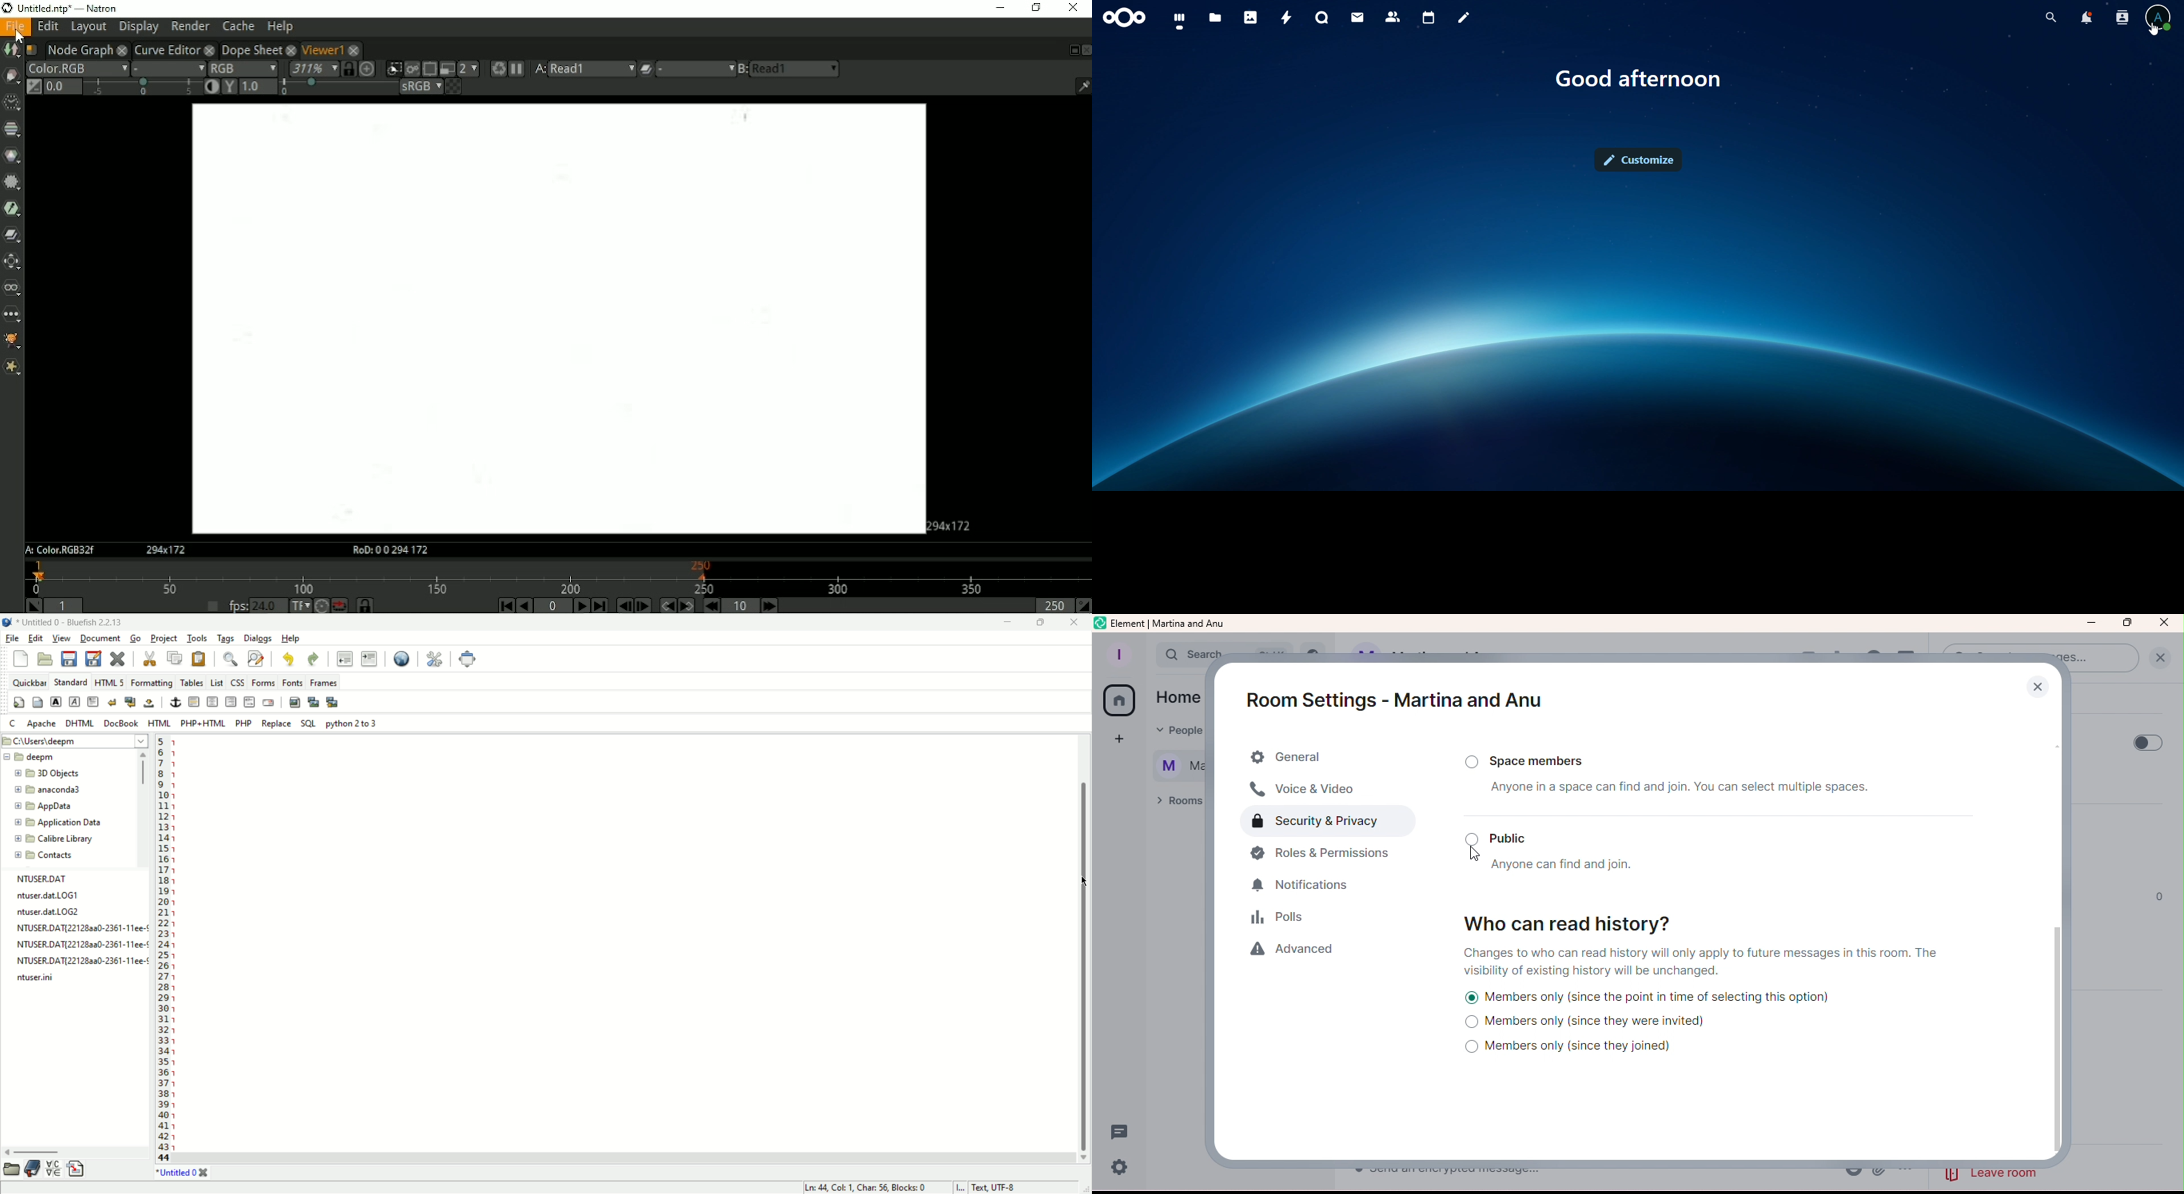 The height and width of the screenshot is (1204, 2184). Describe the element at coordinates (1640, 79) in the screenshot. I see `text` at that location.